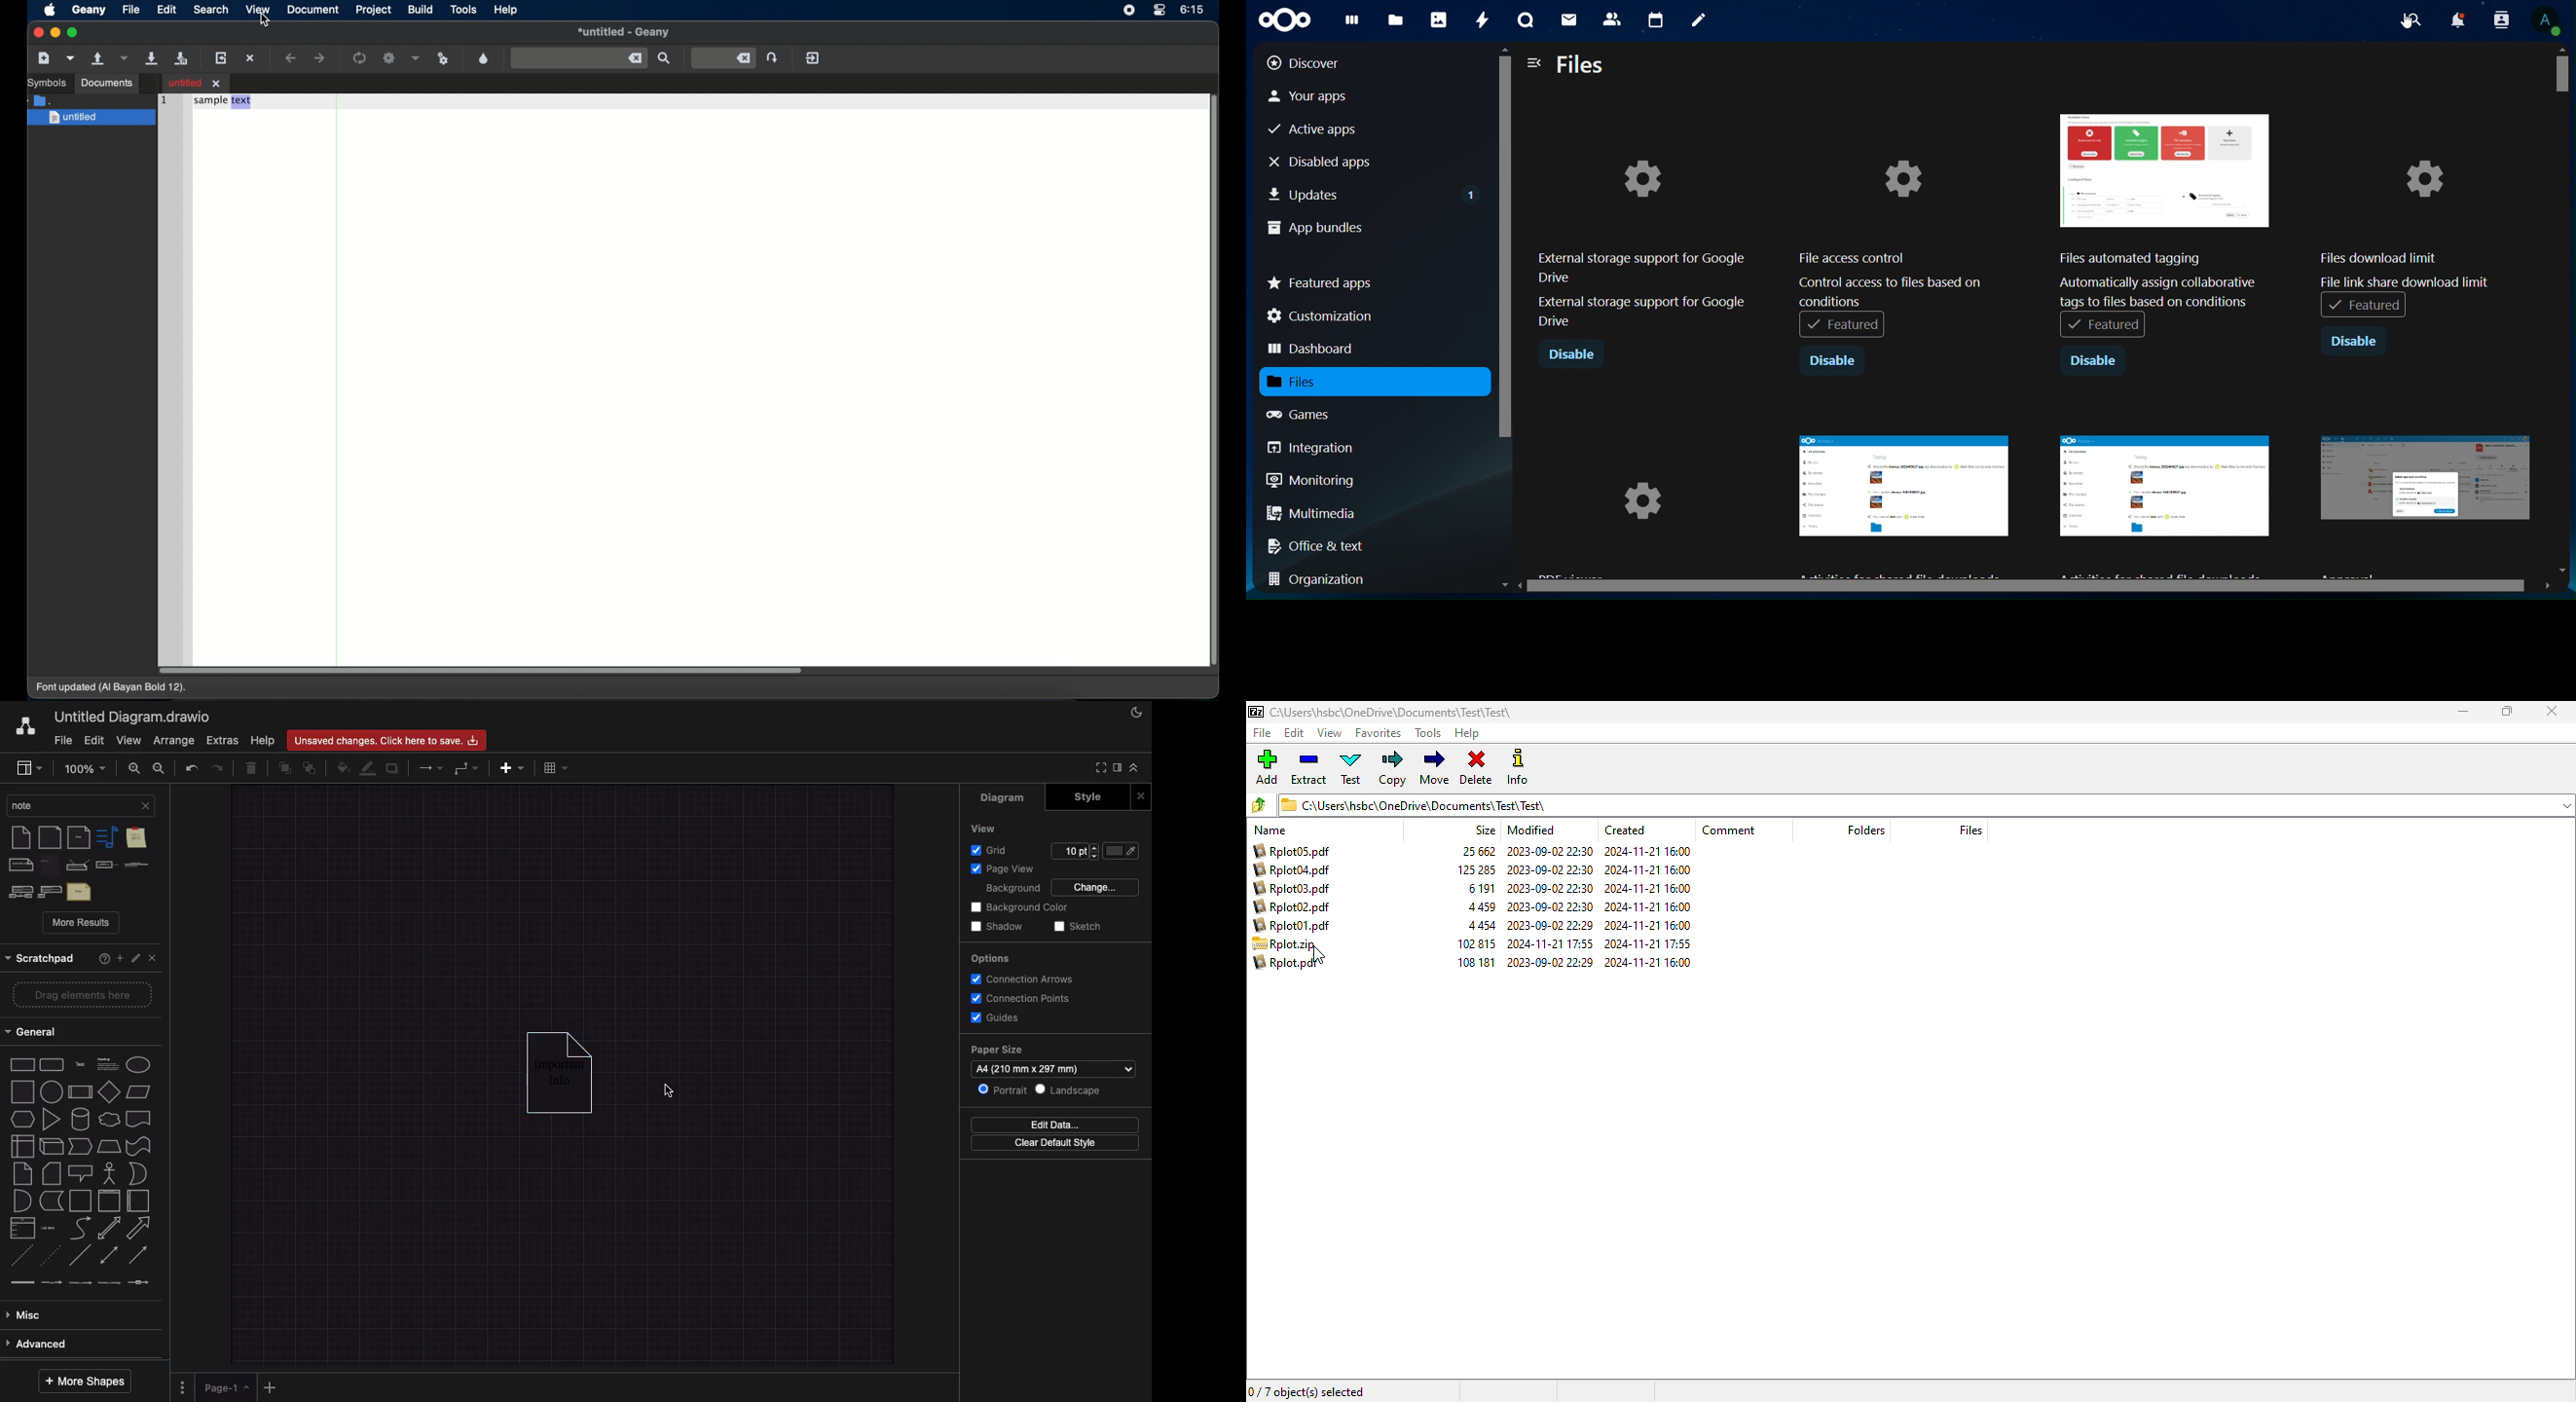  What do you see at coordinates (996, 1018) in the screenshot?
I see `Guides` at bounding box center [996, 1018].